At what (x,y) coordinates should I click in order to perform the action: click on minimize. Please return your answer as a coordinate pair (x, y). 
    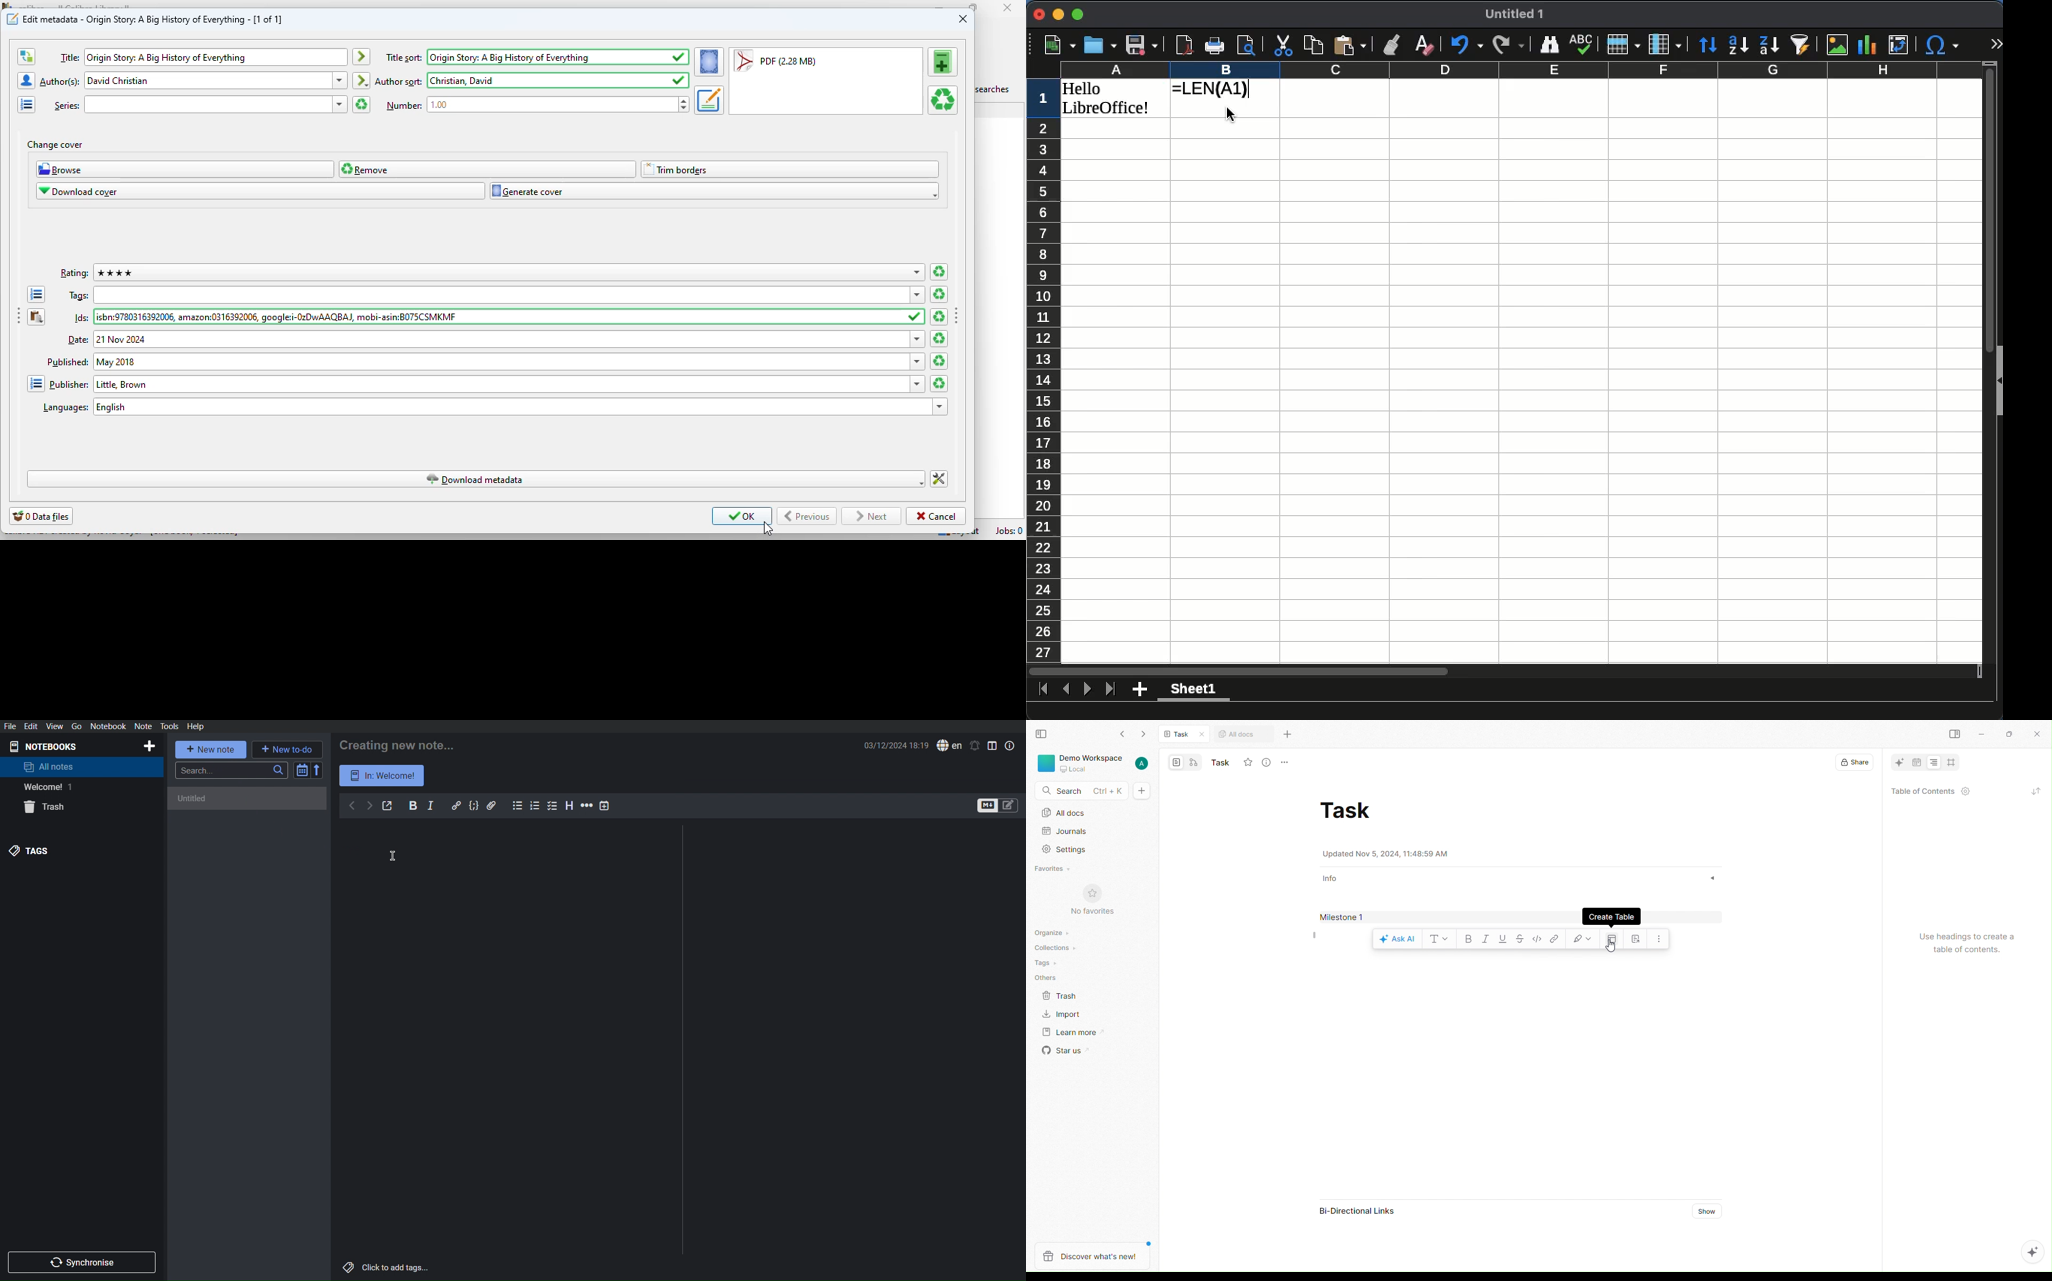
    Looking at the image, I should click on (1059, 15).